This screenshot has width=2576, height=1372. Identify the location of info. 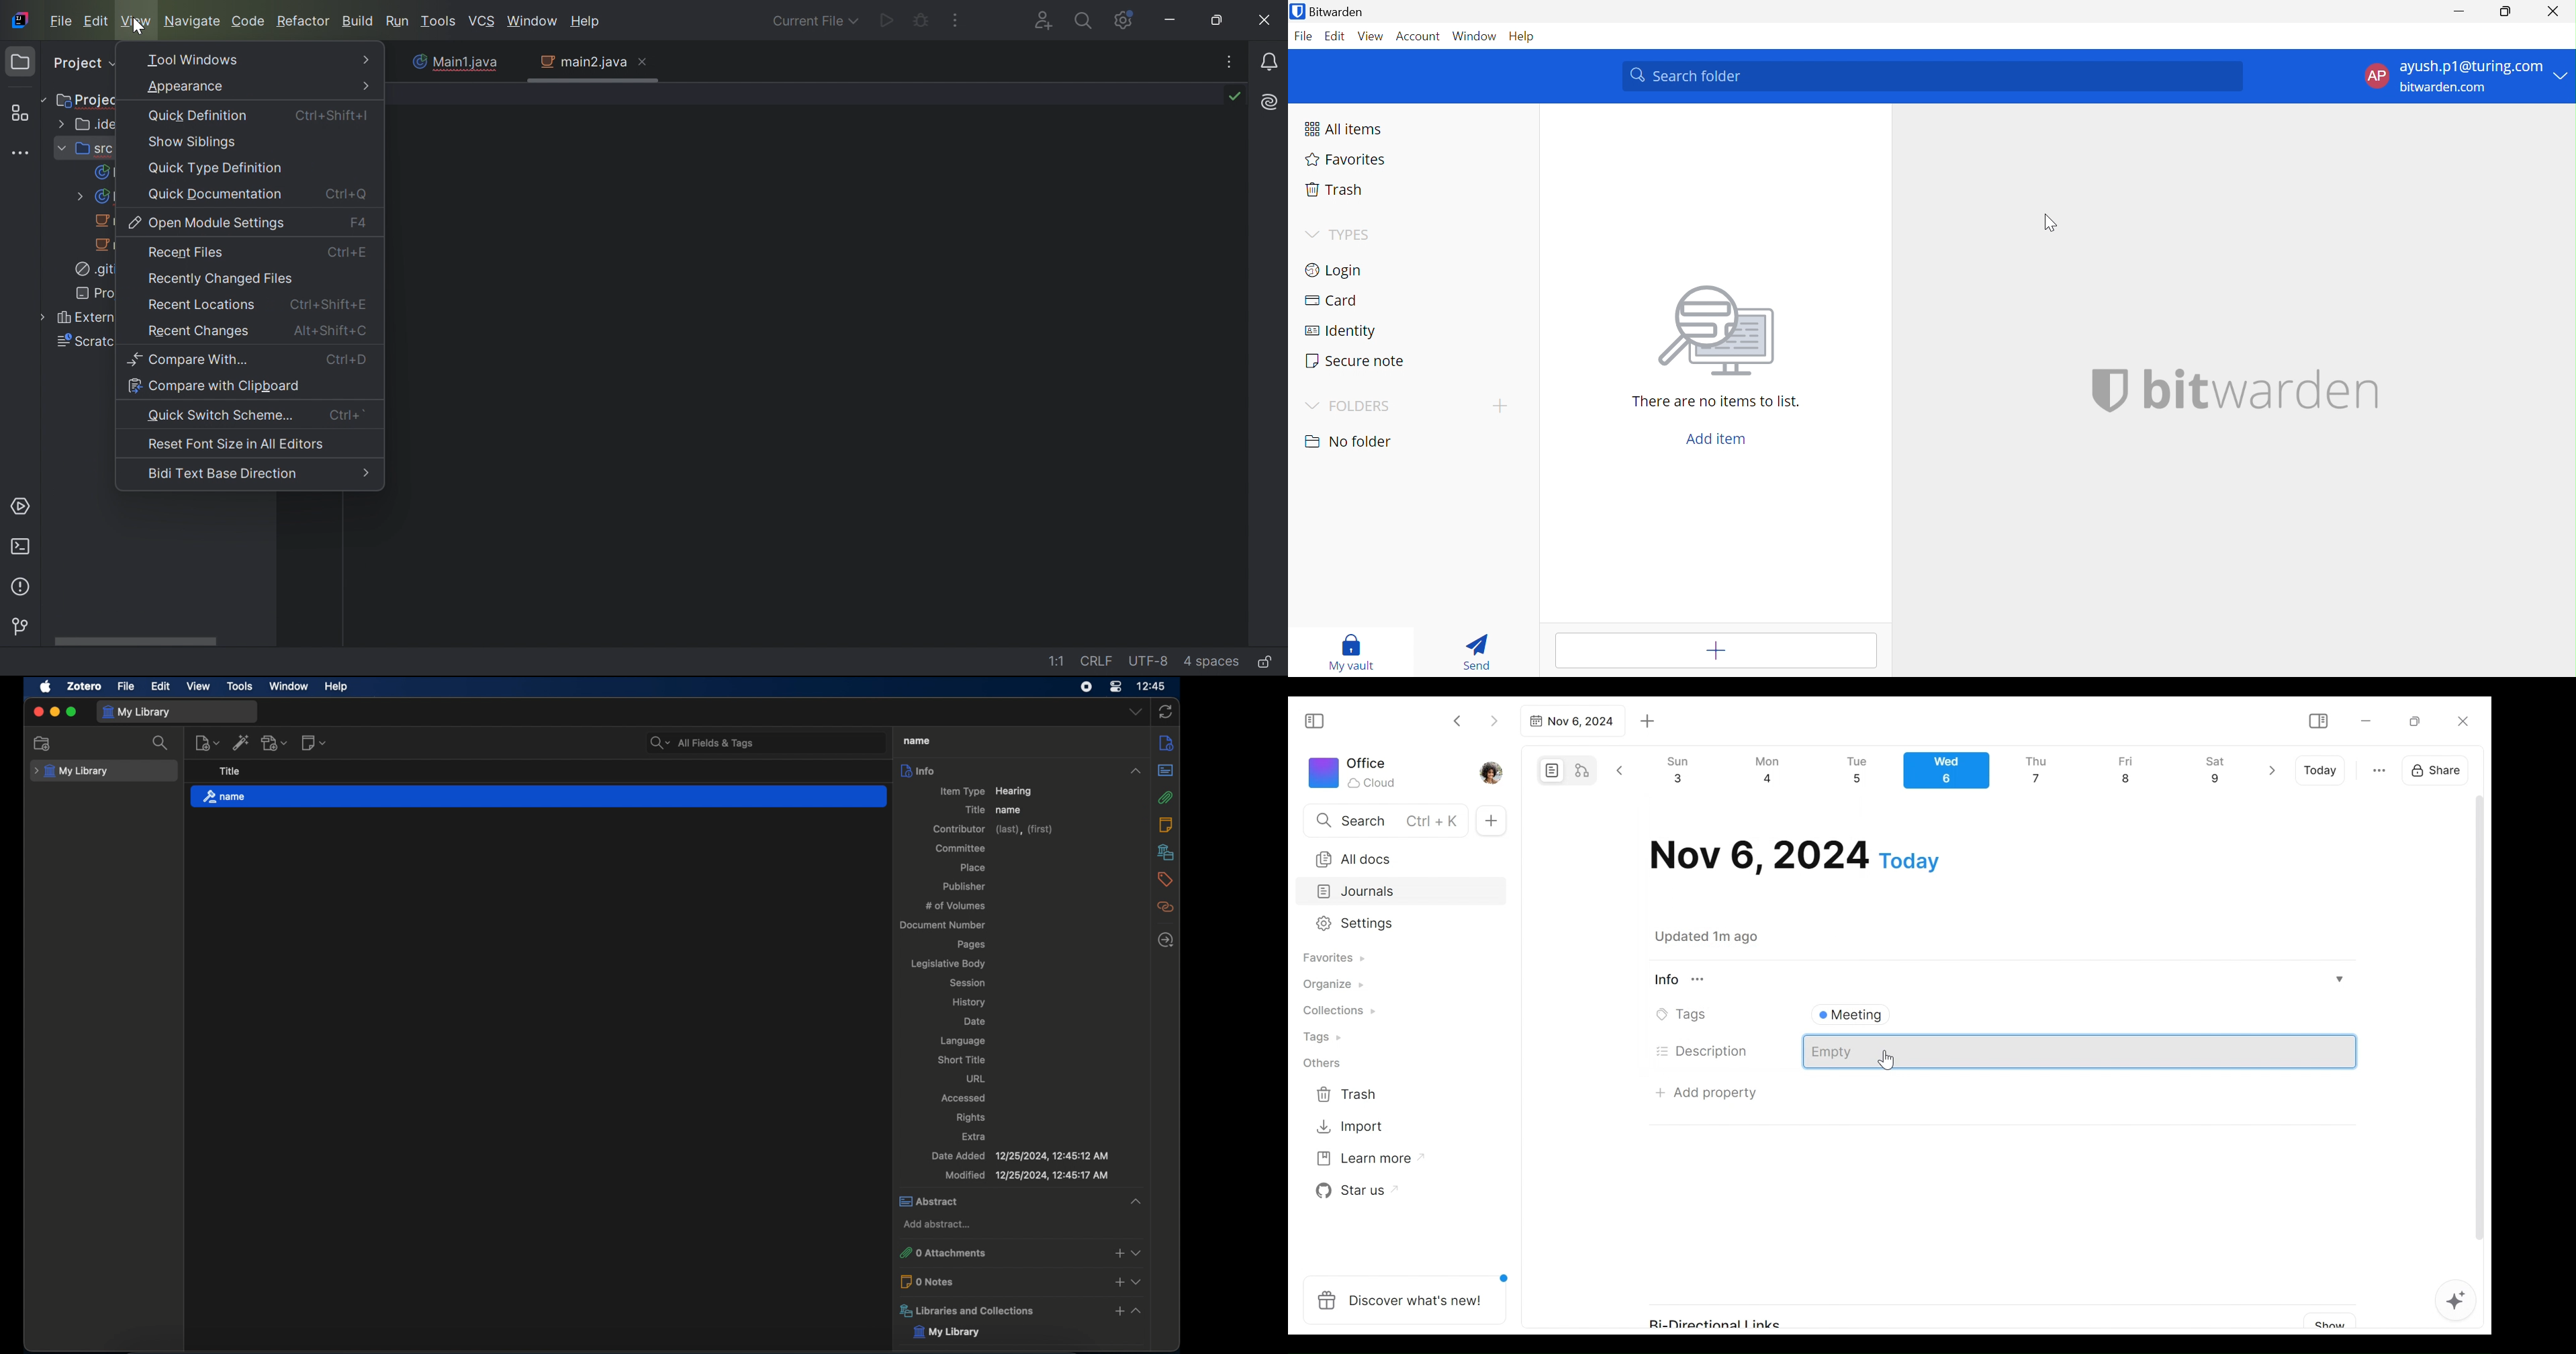
(1020, 770).